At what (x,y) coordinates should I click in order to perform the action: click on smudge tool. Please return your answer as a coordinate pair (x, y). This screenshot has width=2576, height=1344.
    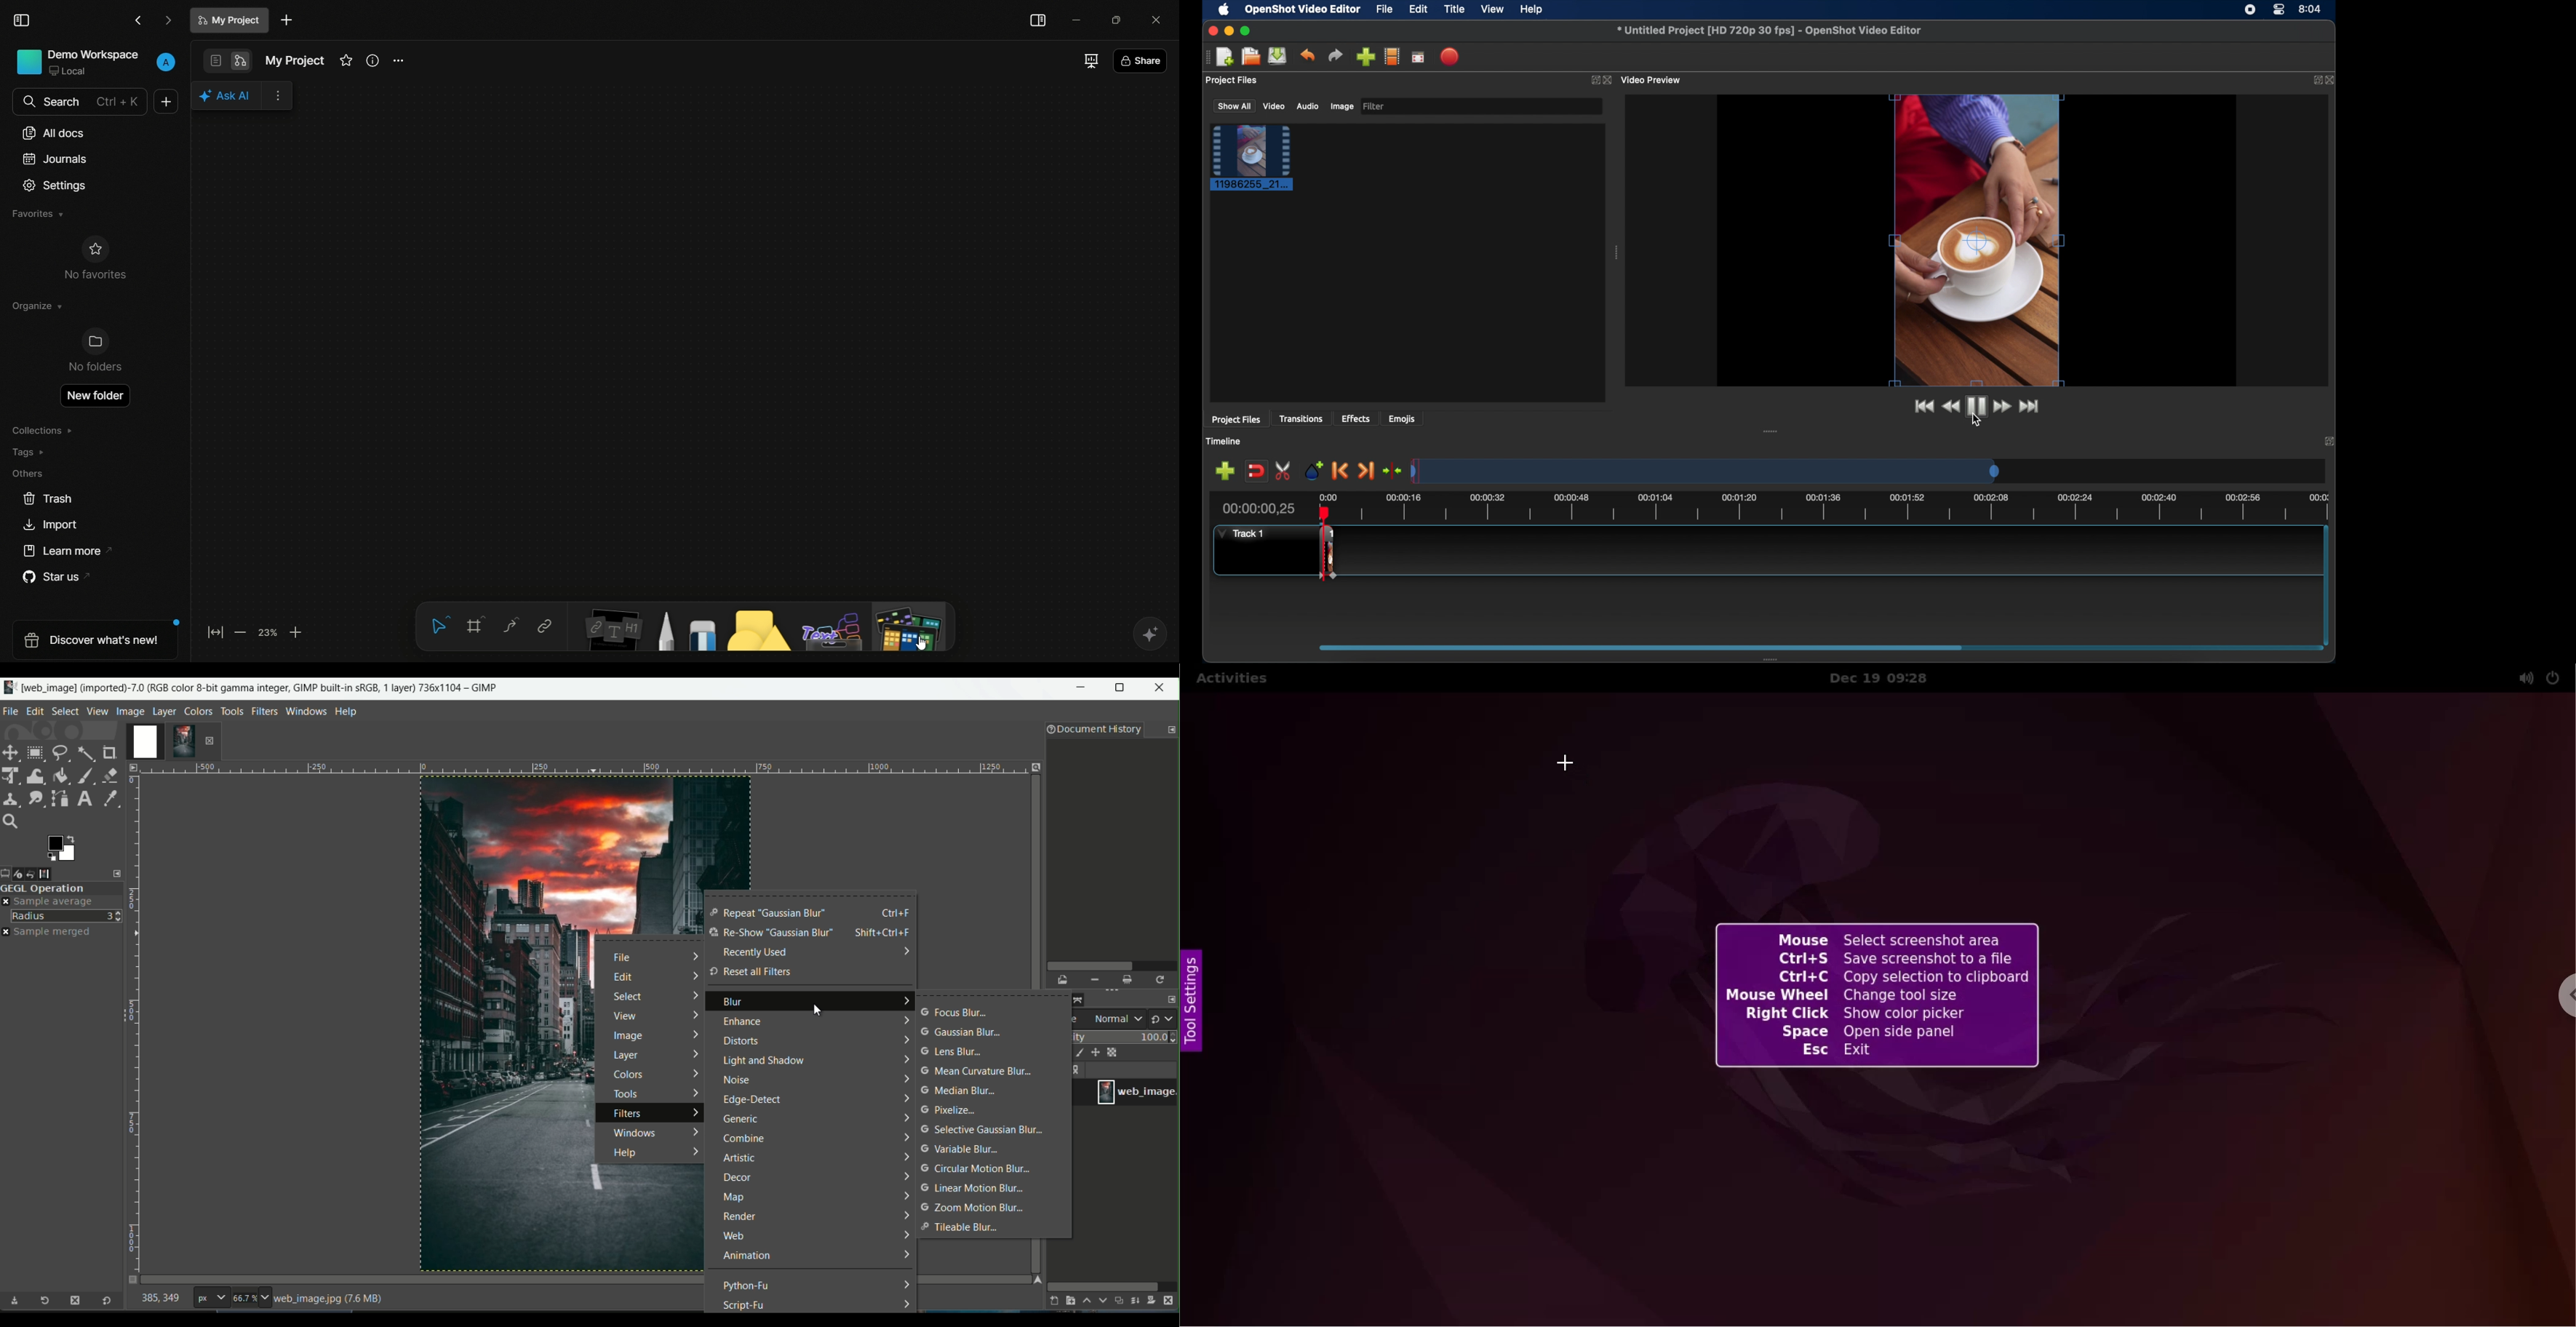
    Looking at the image, I should click on (35, 798).